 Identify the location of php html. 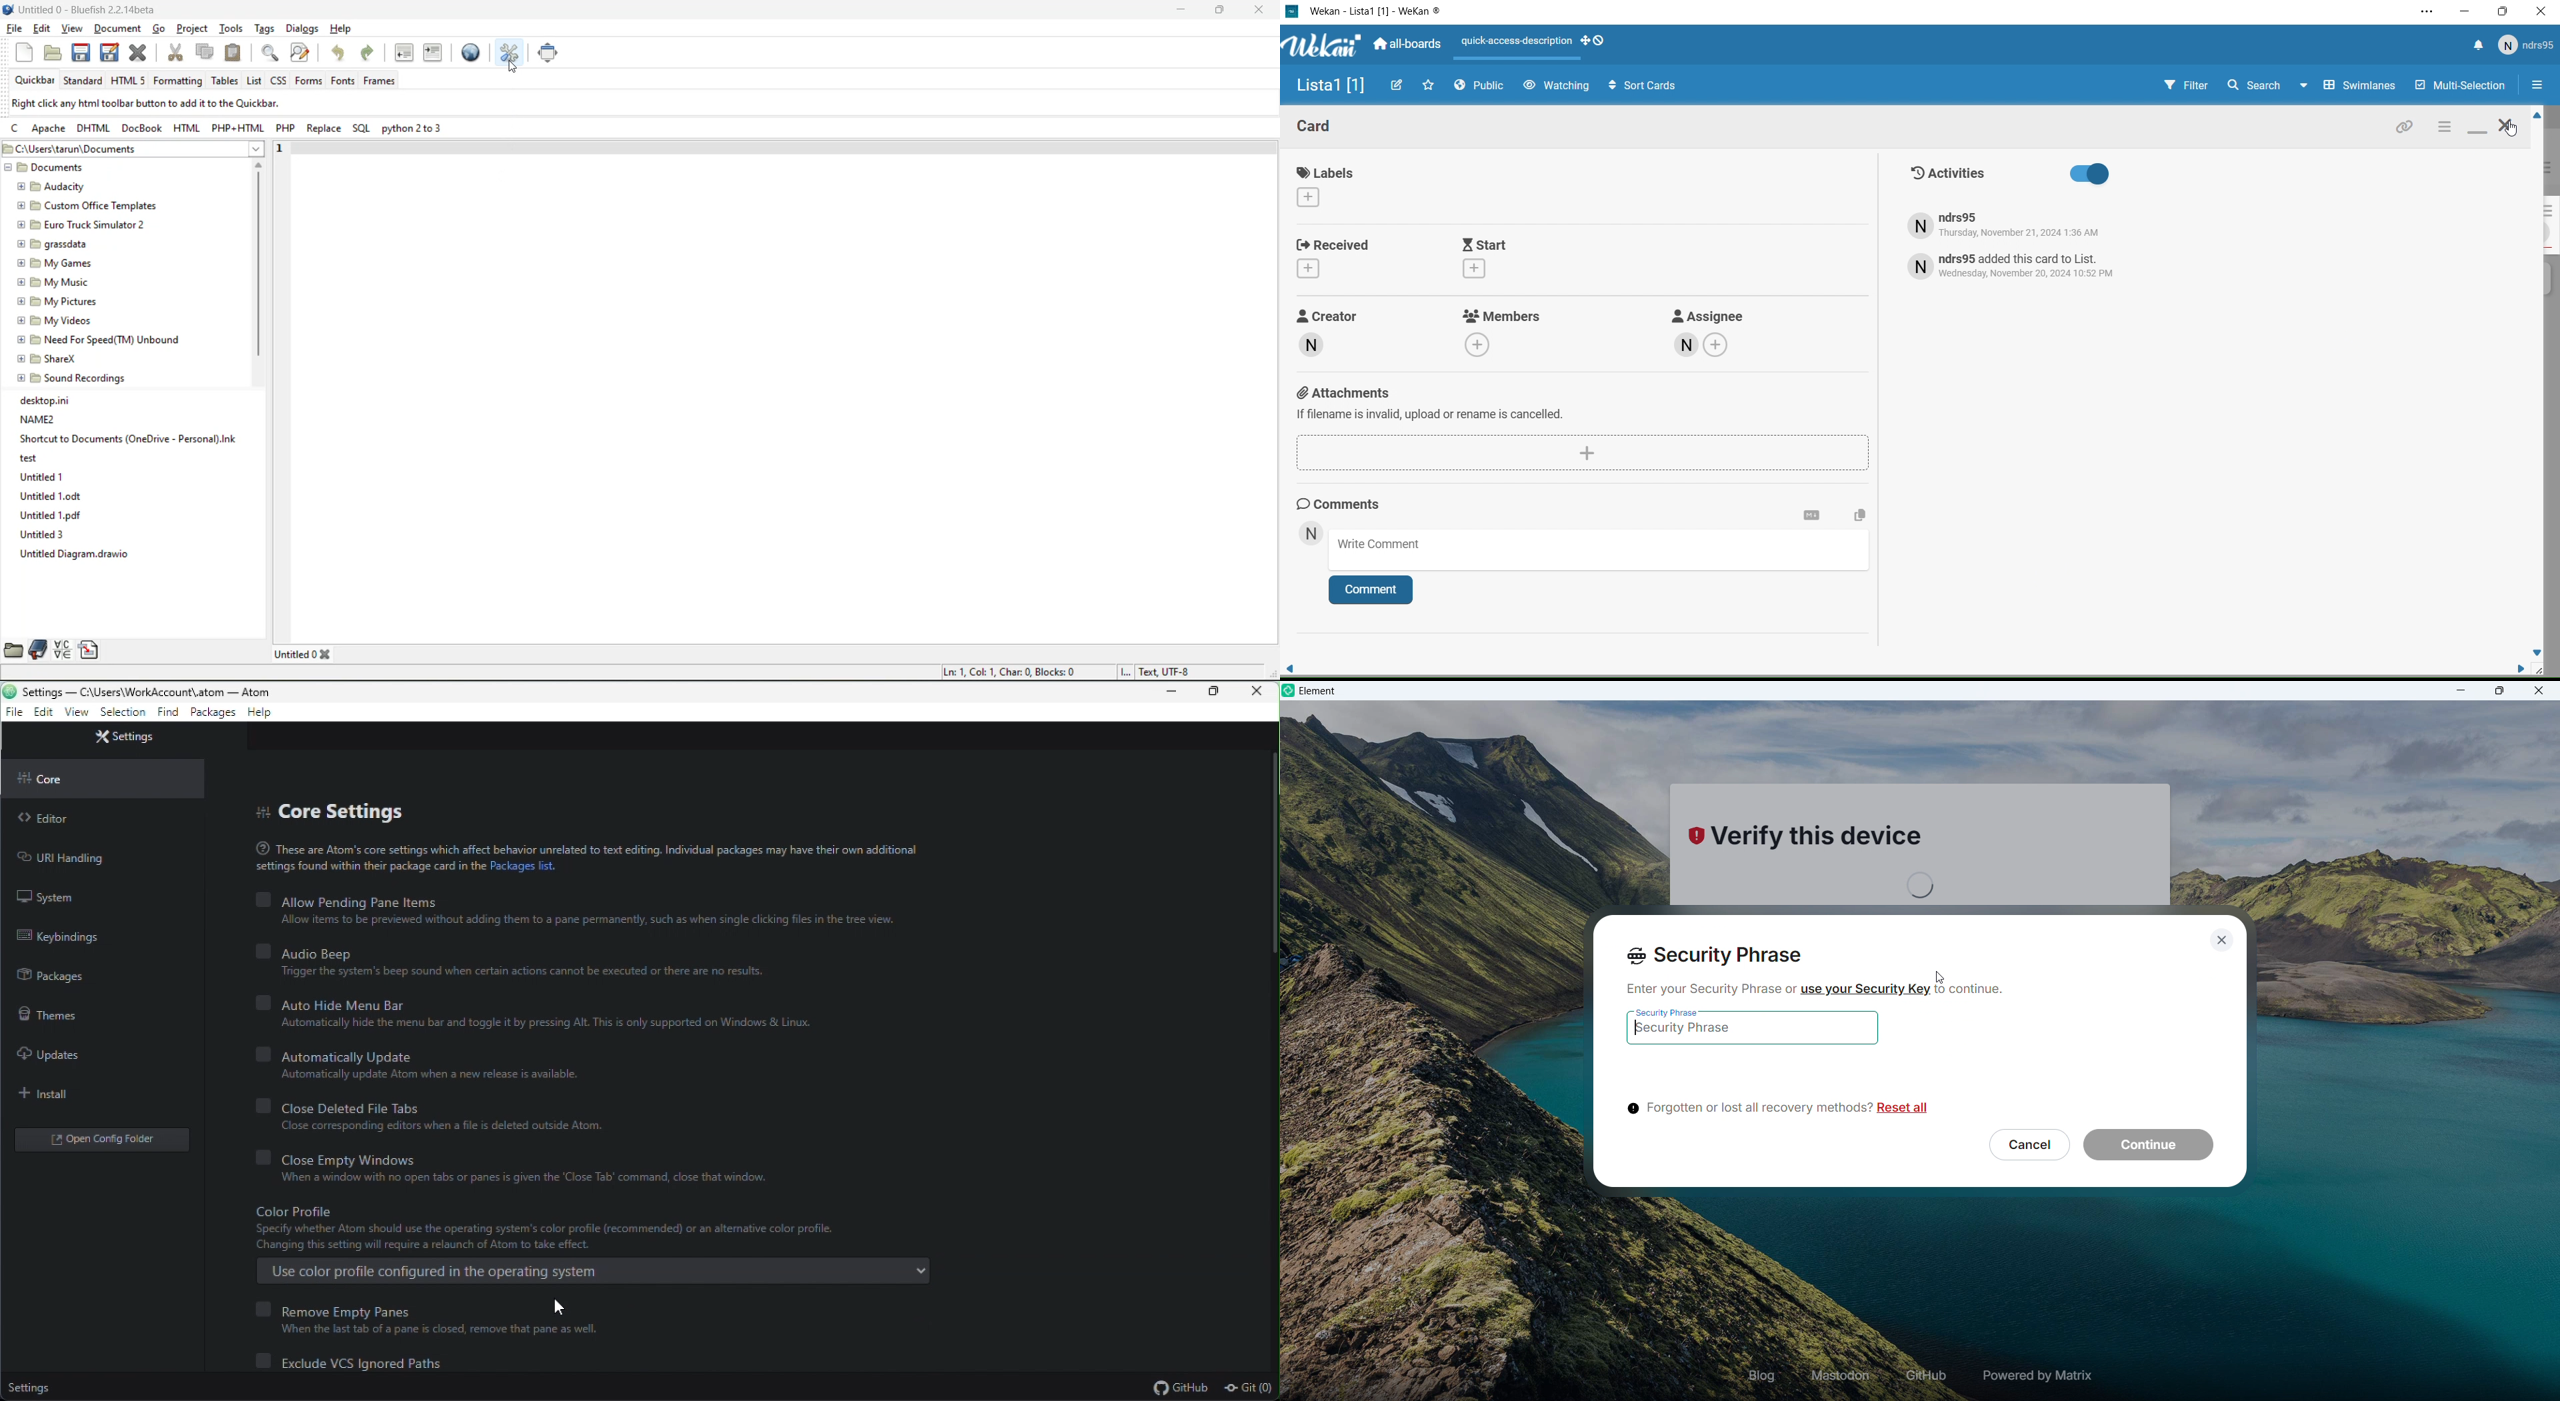
(233, 128).